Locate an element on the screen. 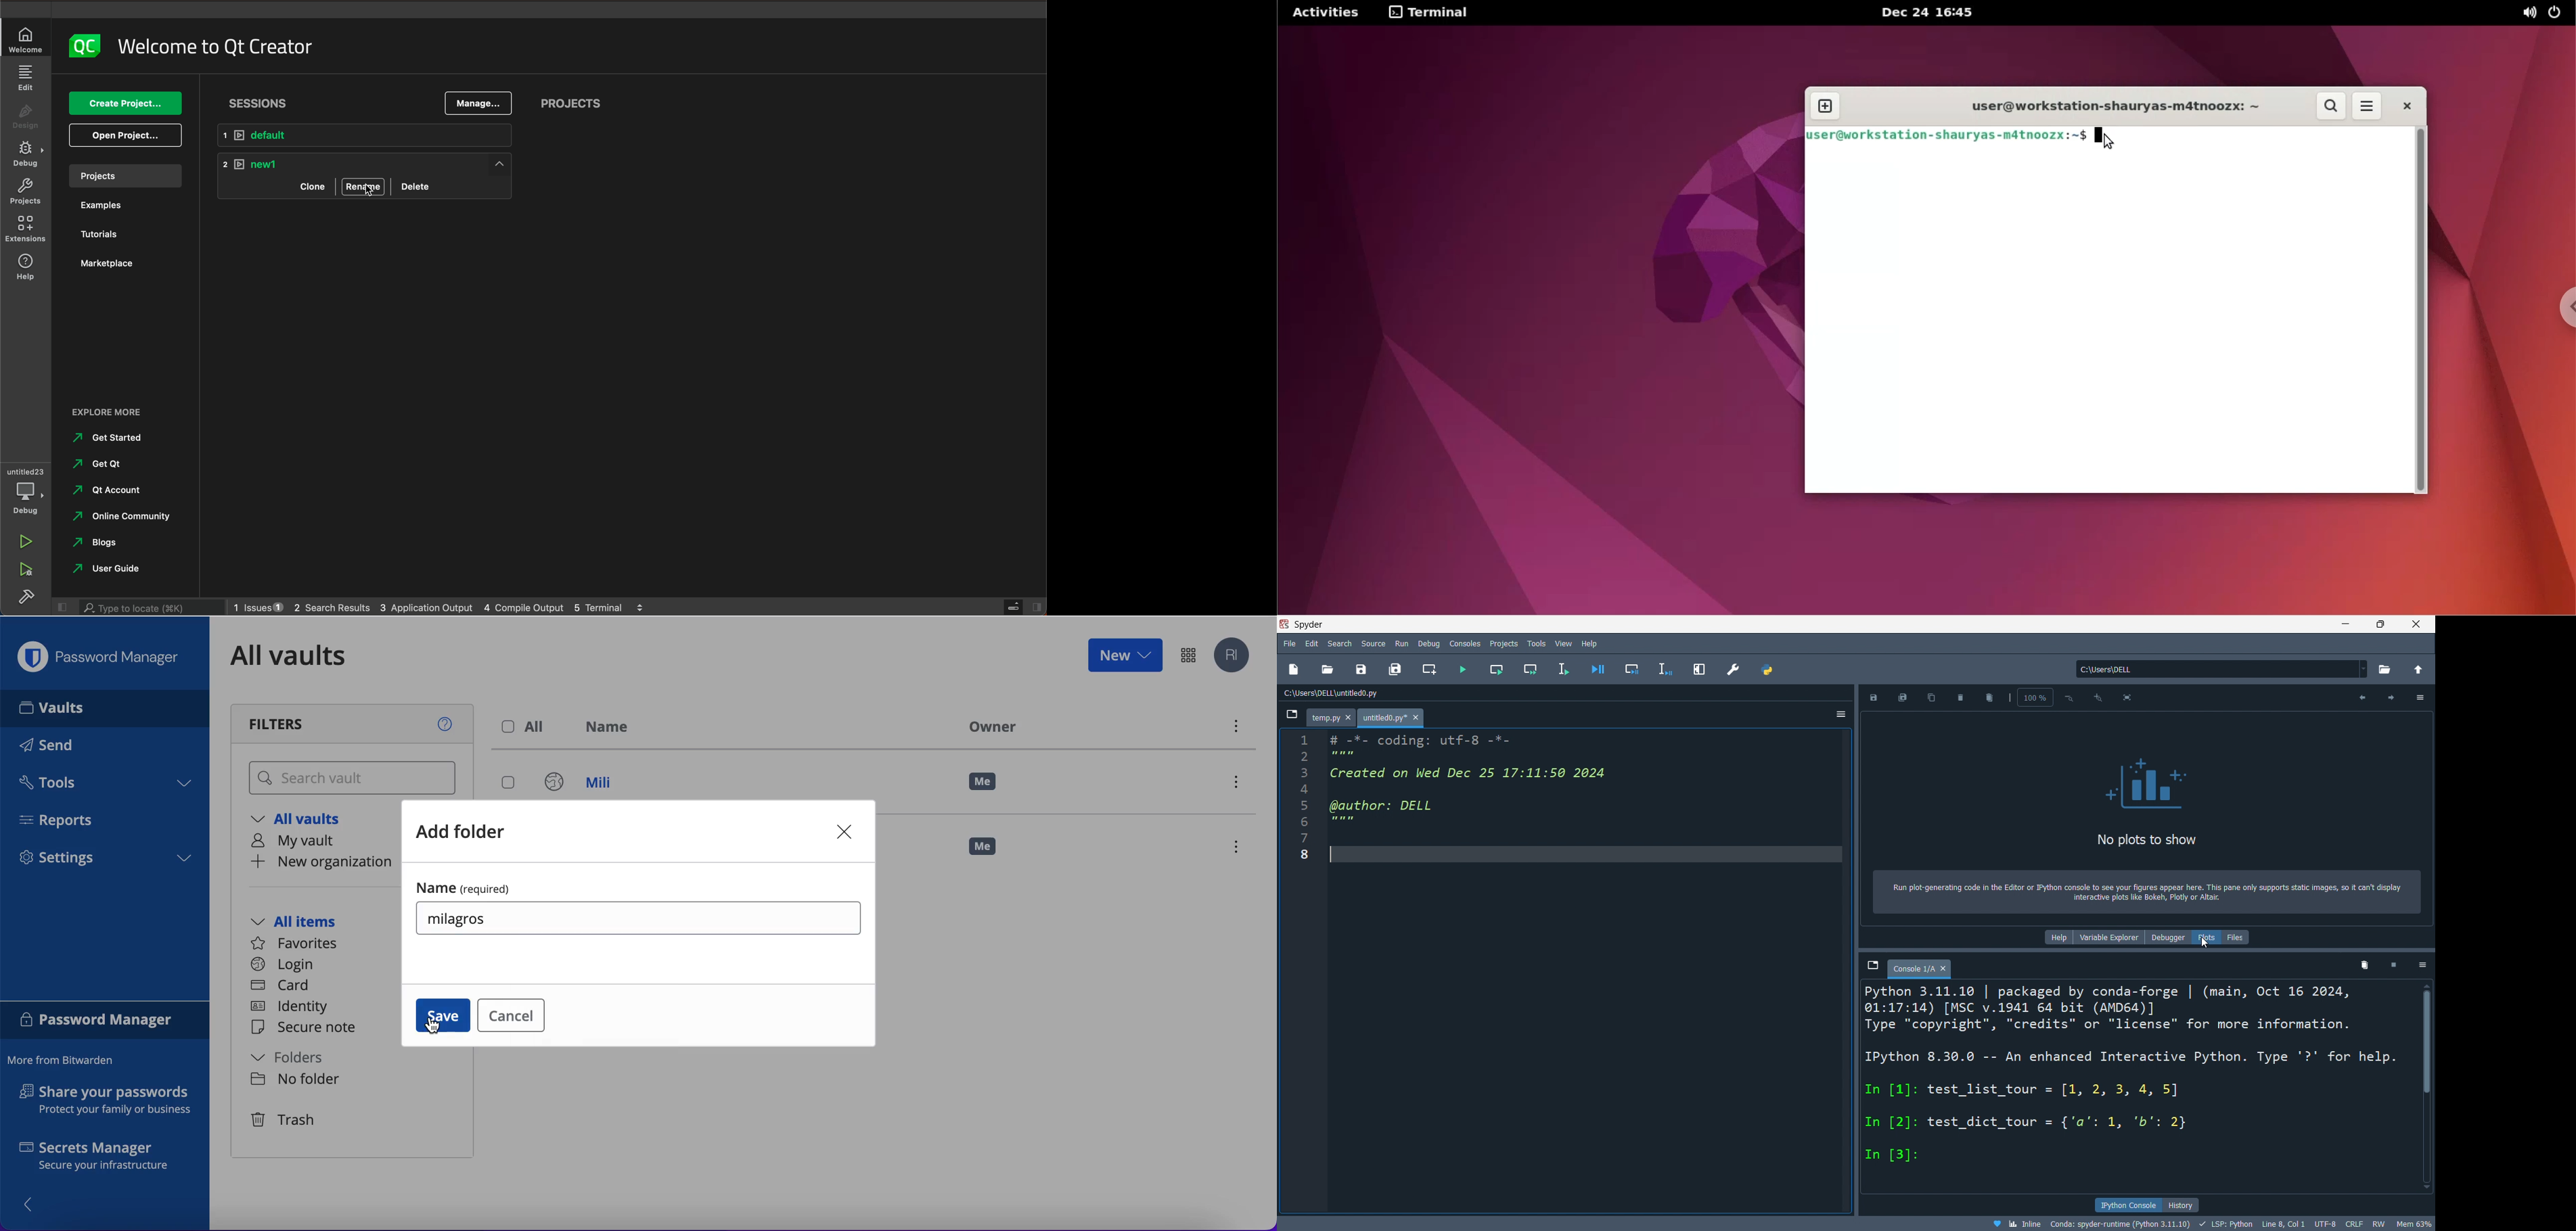 The image size is (2576, 1232). run debug is located at coordinates (23, 569).